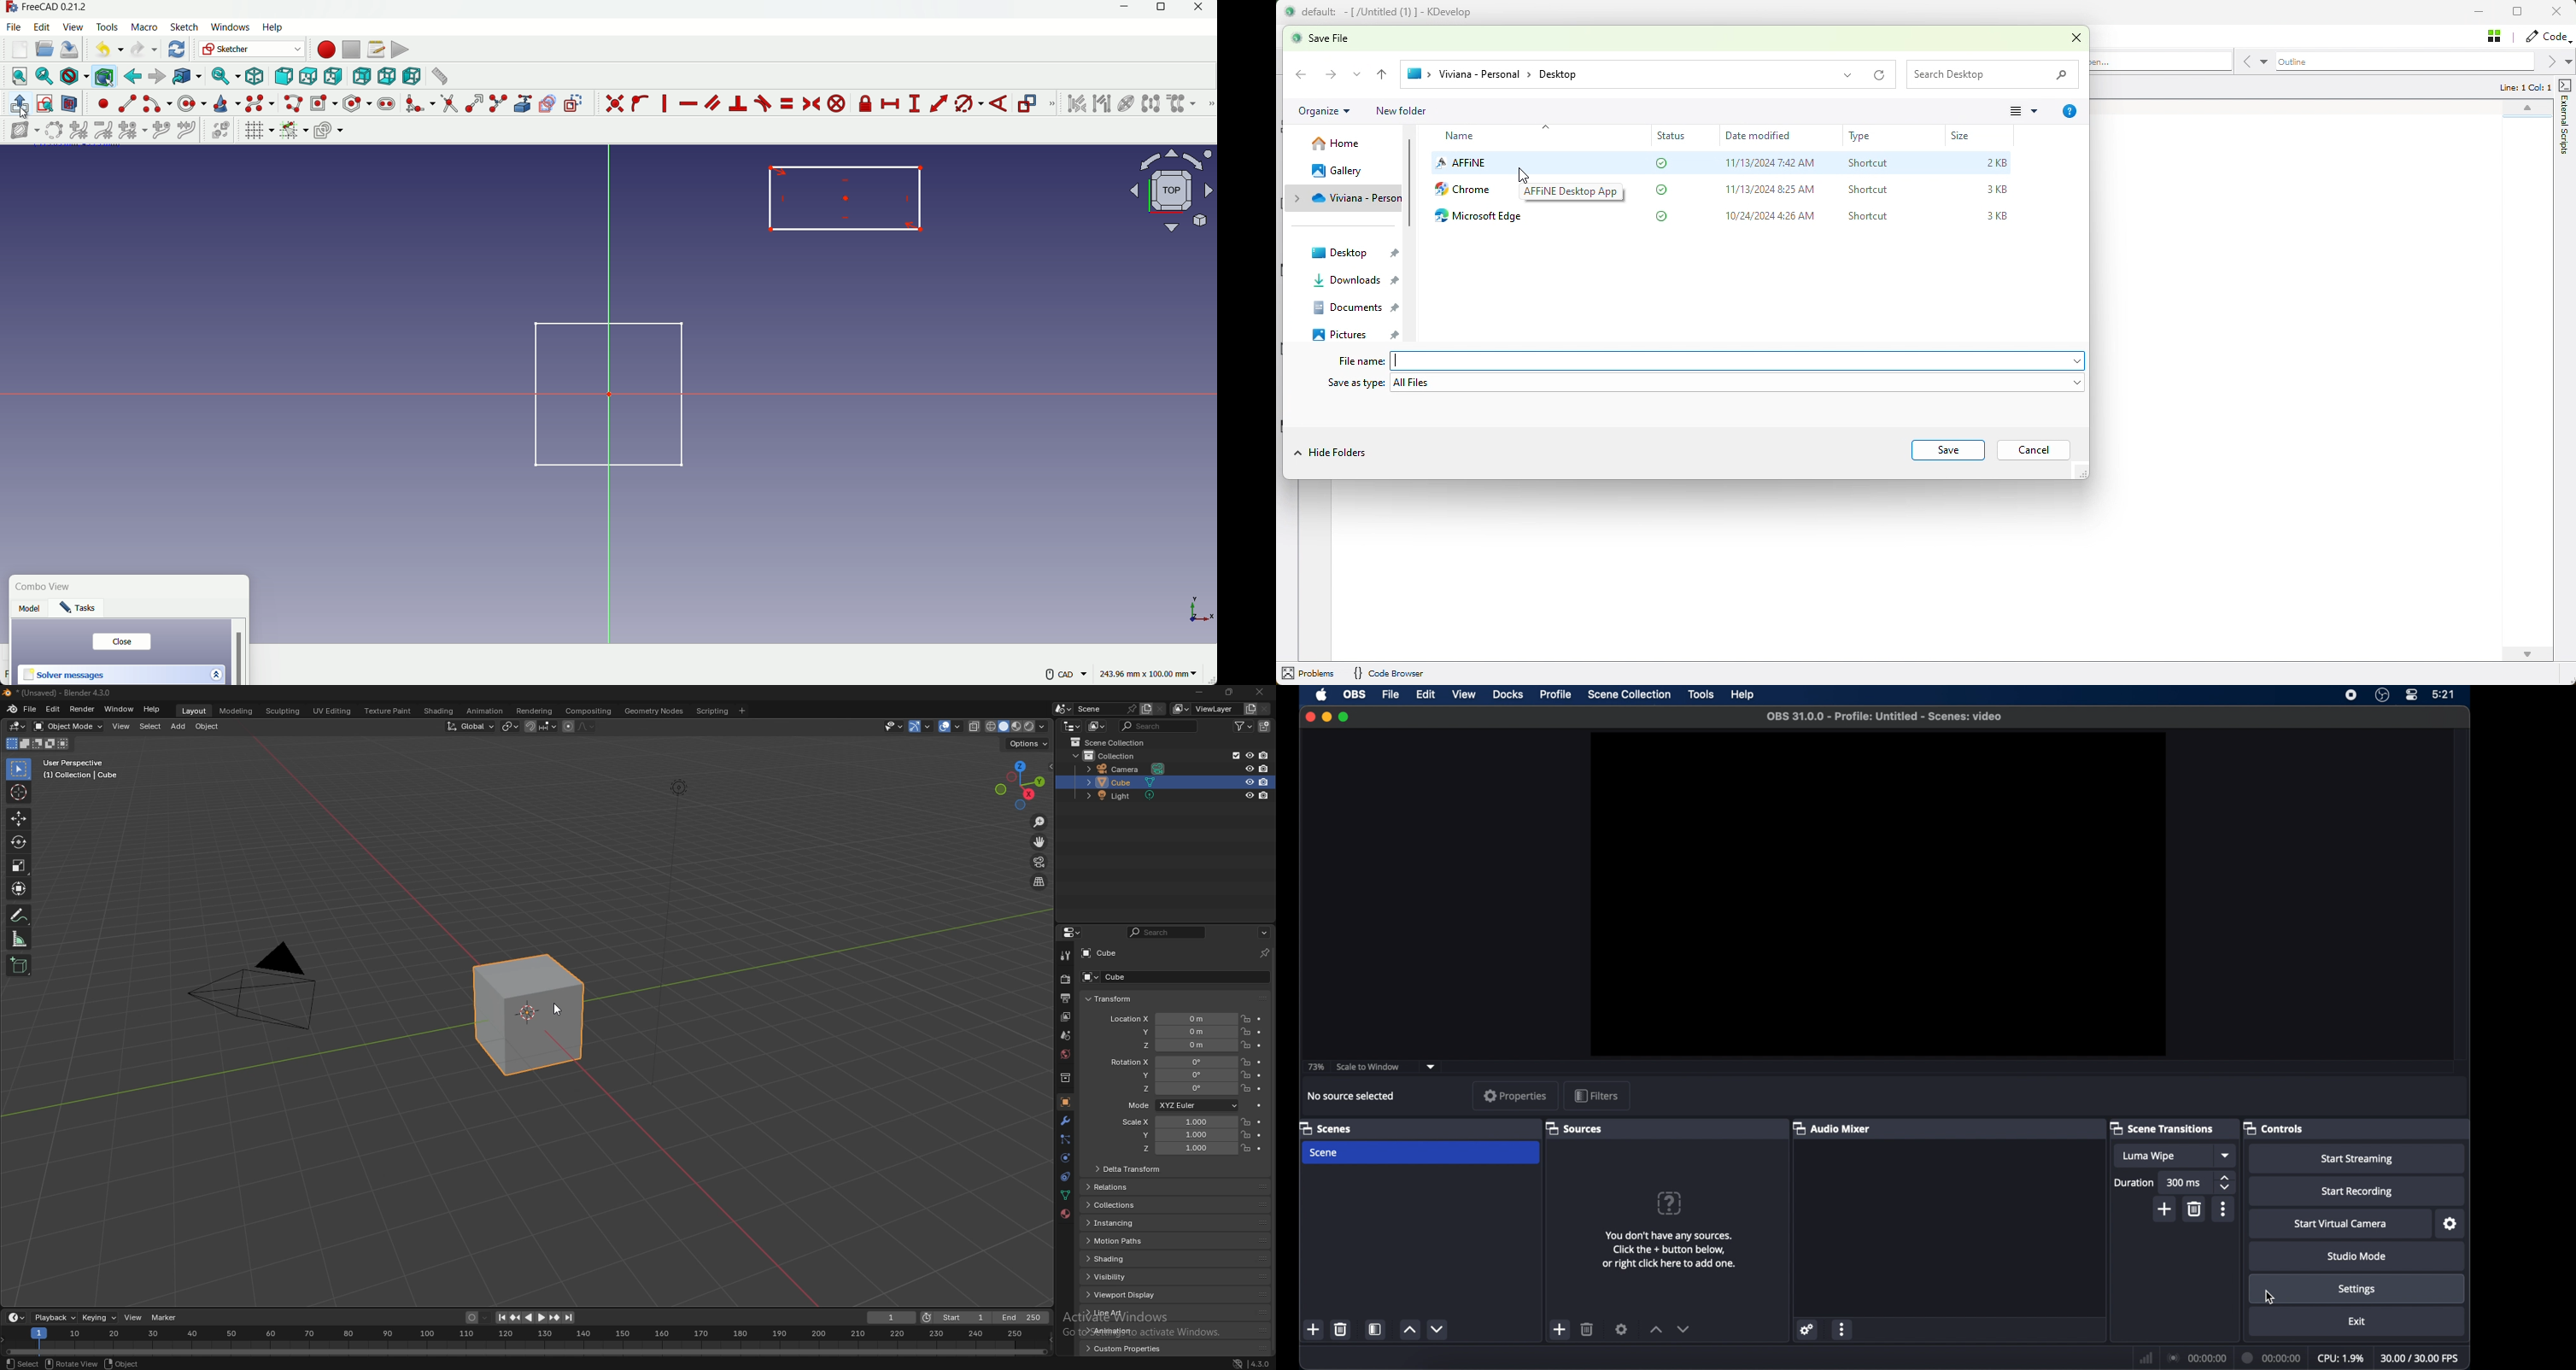 This screenshot has height=1372, width=2576. What do you see at coordinates (2411, 695) in the screenshot?
I see `control center` at bounding box center [2411, 695].